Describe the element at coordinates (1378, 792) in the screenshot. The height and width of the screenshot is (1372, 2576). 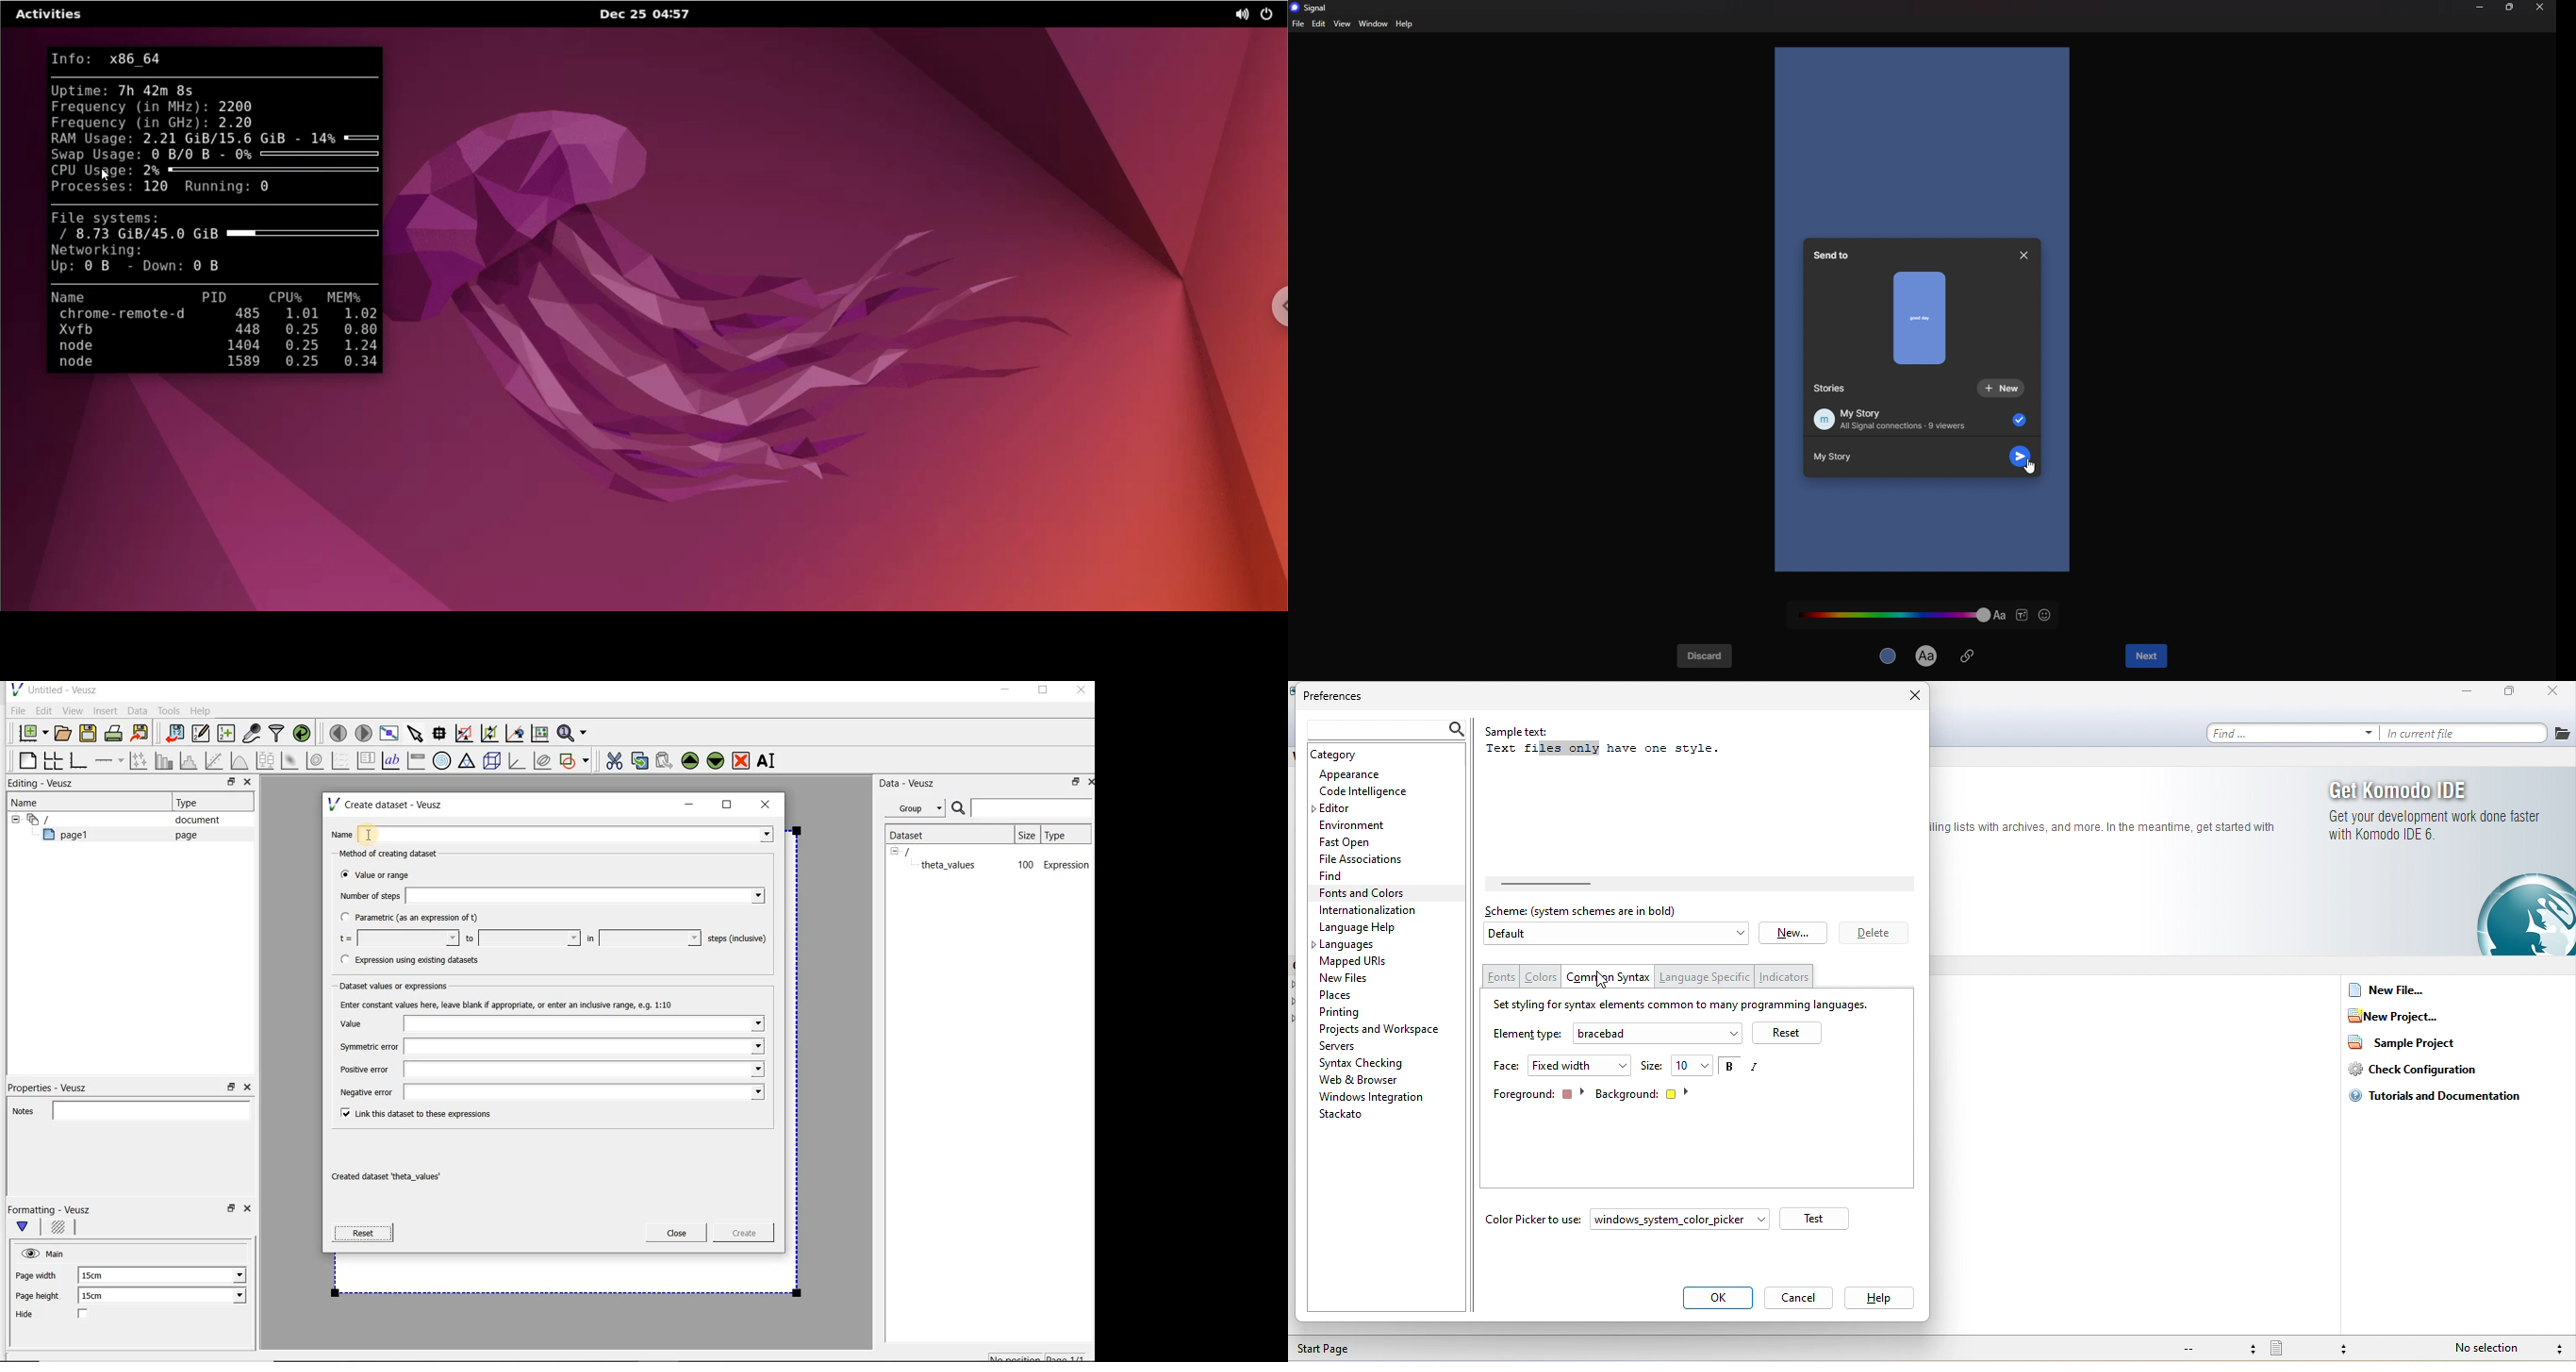
I see `code intelilgence` at that location.